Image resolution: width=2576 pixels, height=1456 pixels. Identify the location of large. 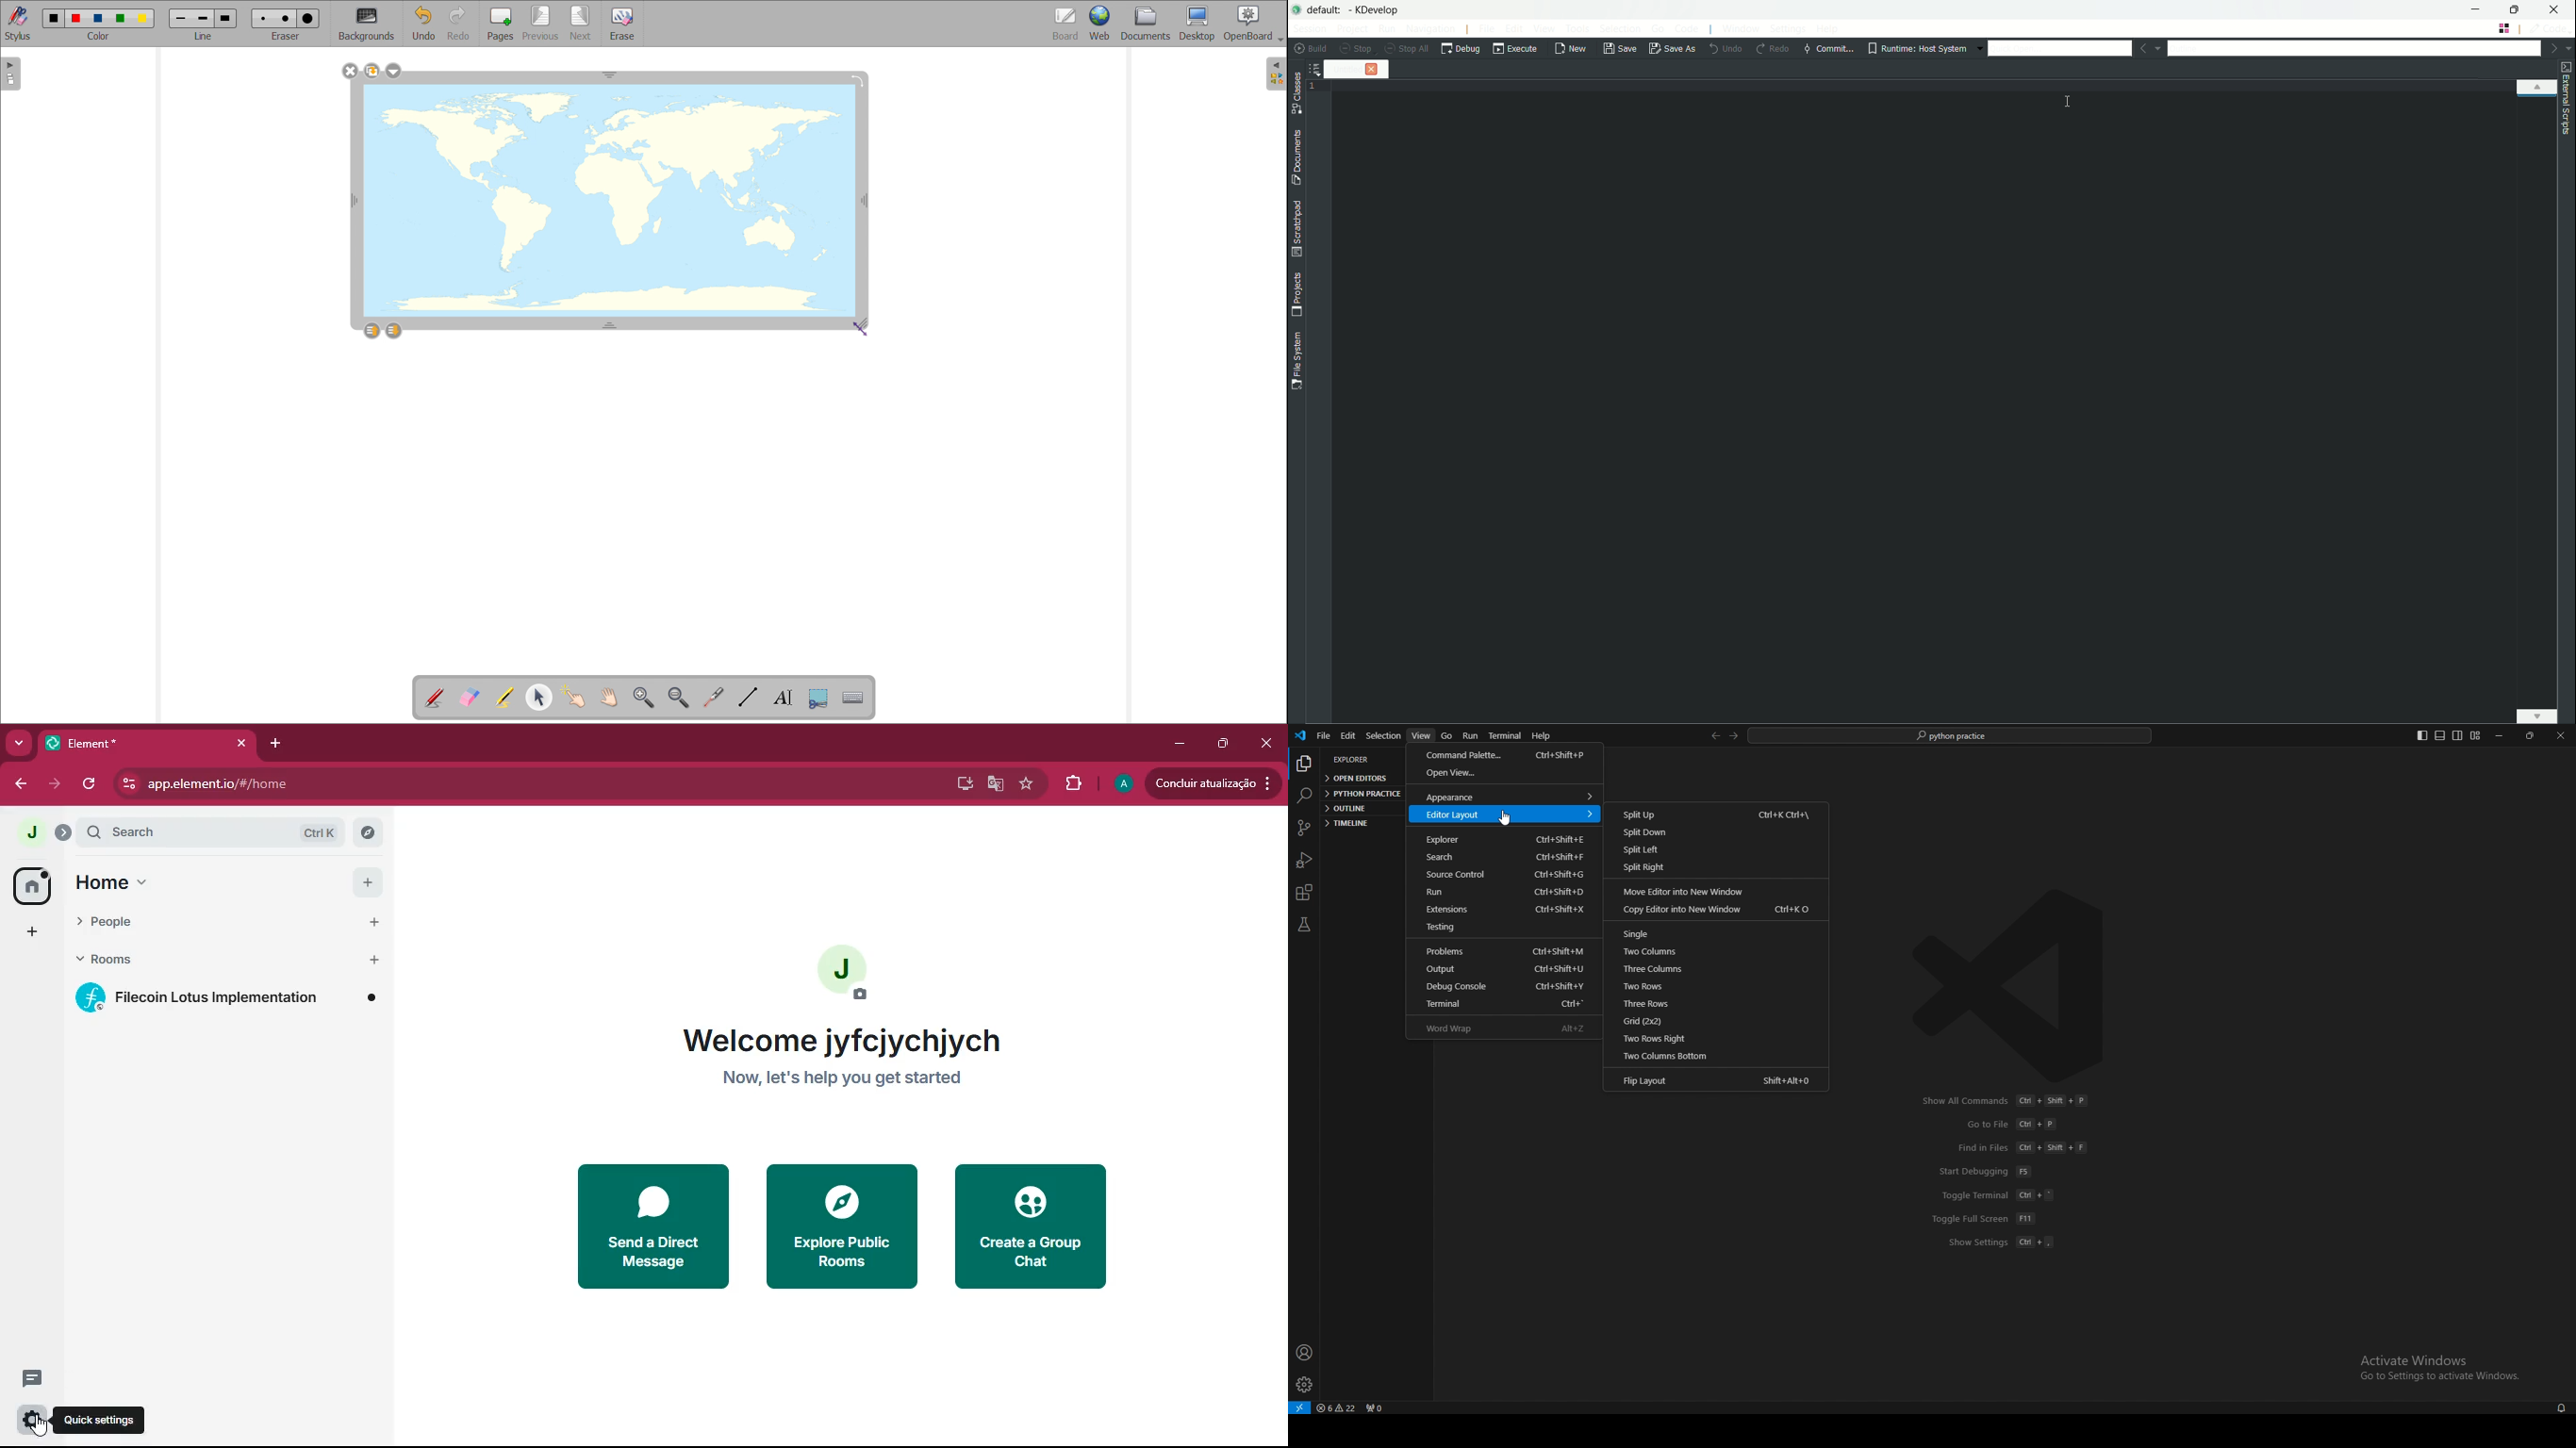
(308, 18).